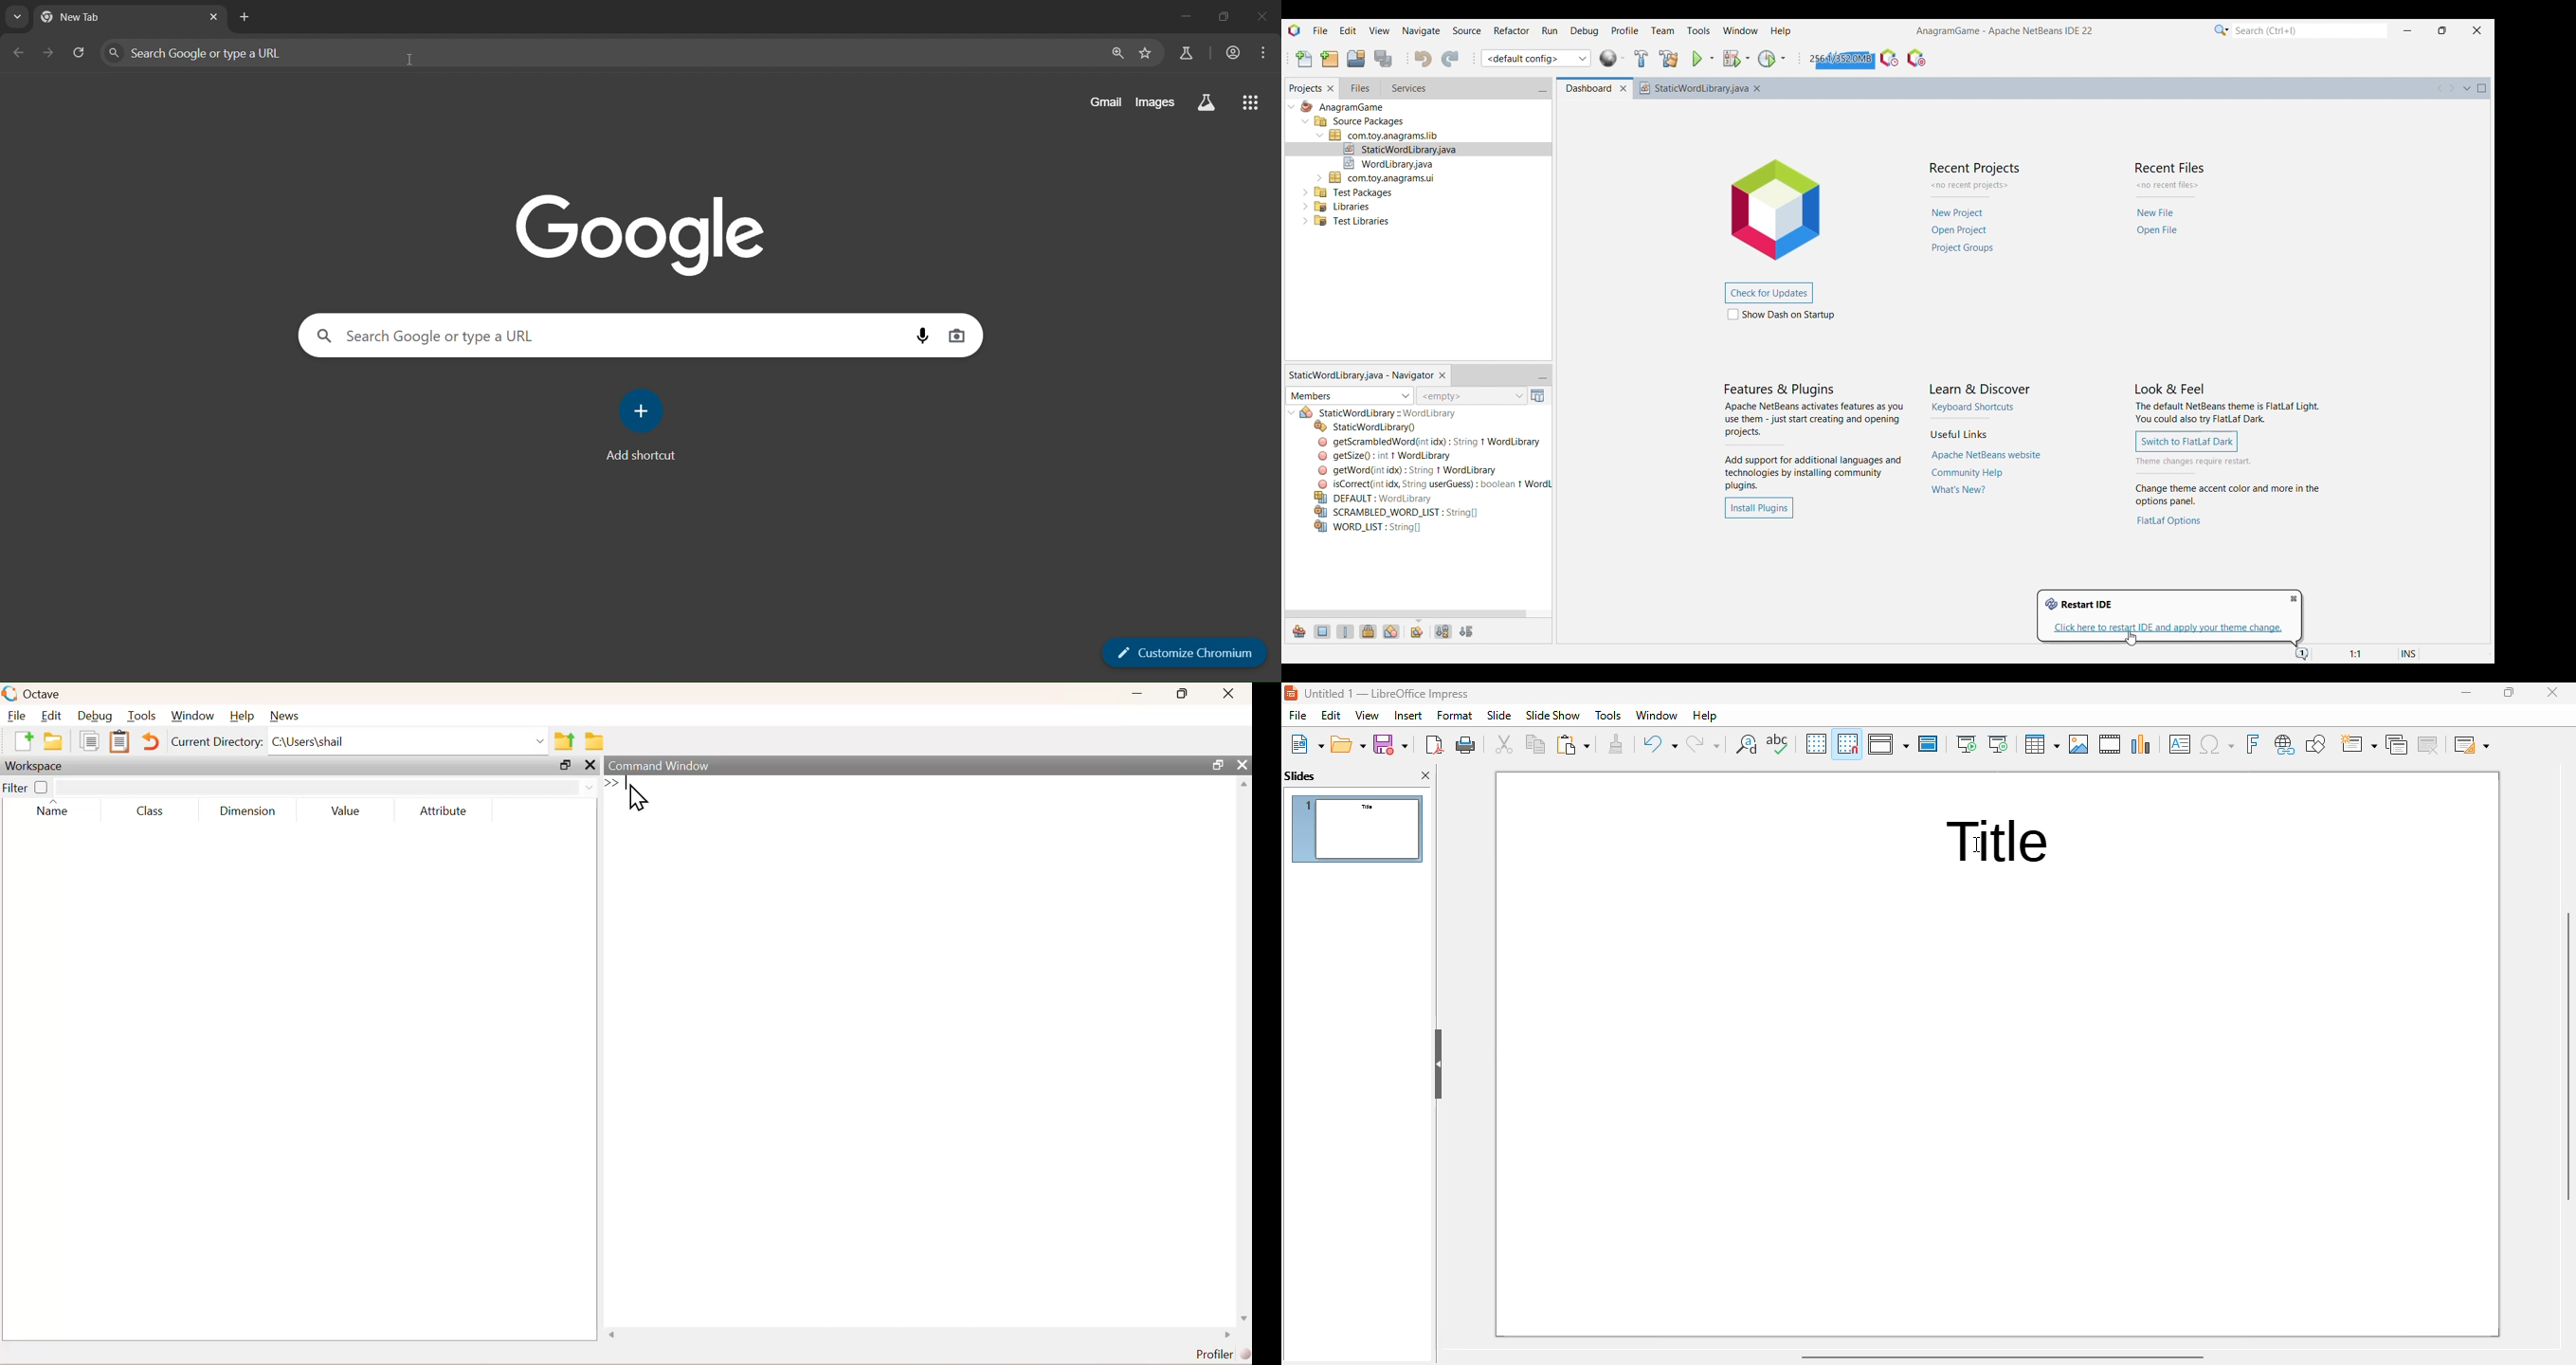 The image size is (2576, 1372). I want to click on Down, so click(1245, 1312).